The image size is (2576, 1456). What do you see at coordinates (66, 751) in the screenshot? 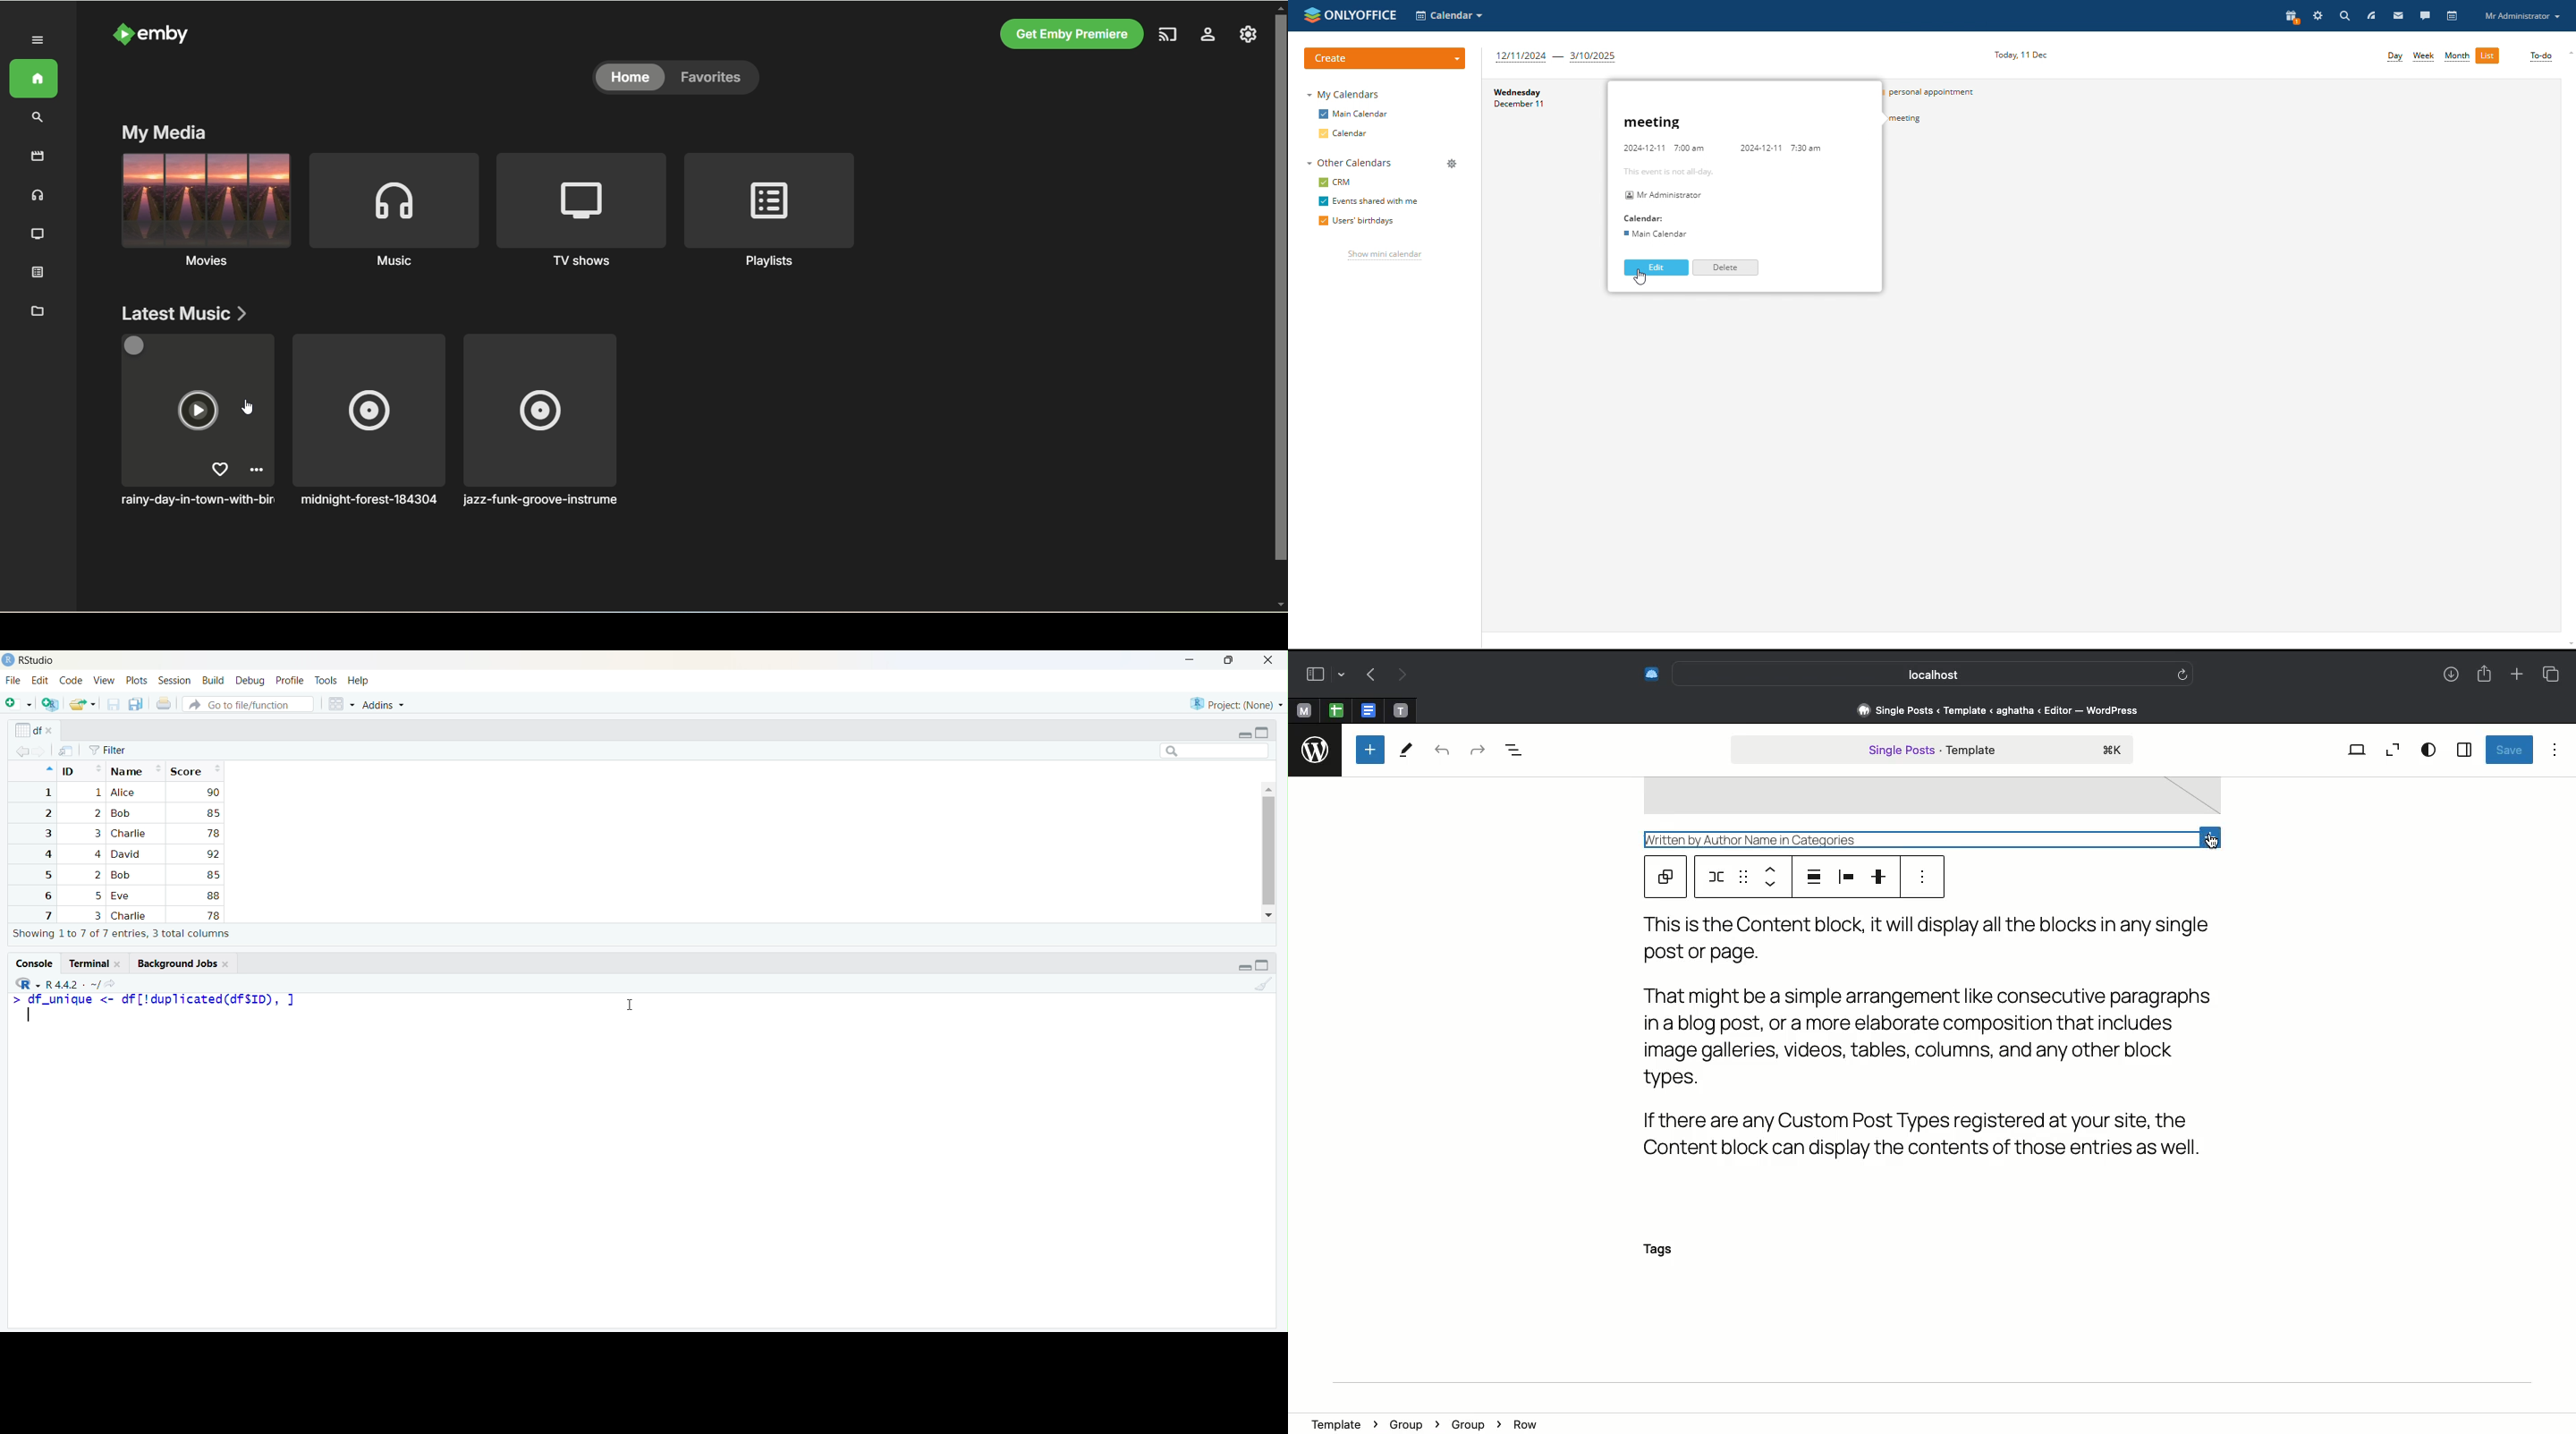
I see `file` at bounding box center [66, 751].